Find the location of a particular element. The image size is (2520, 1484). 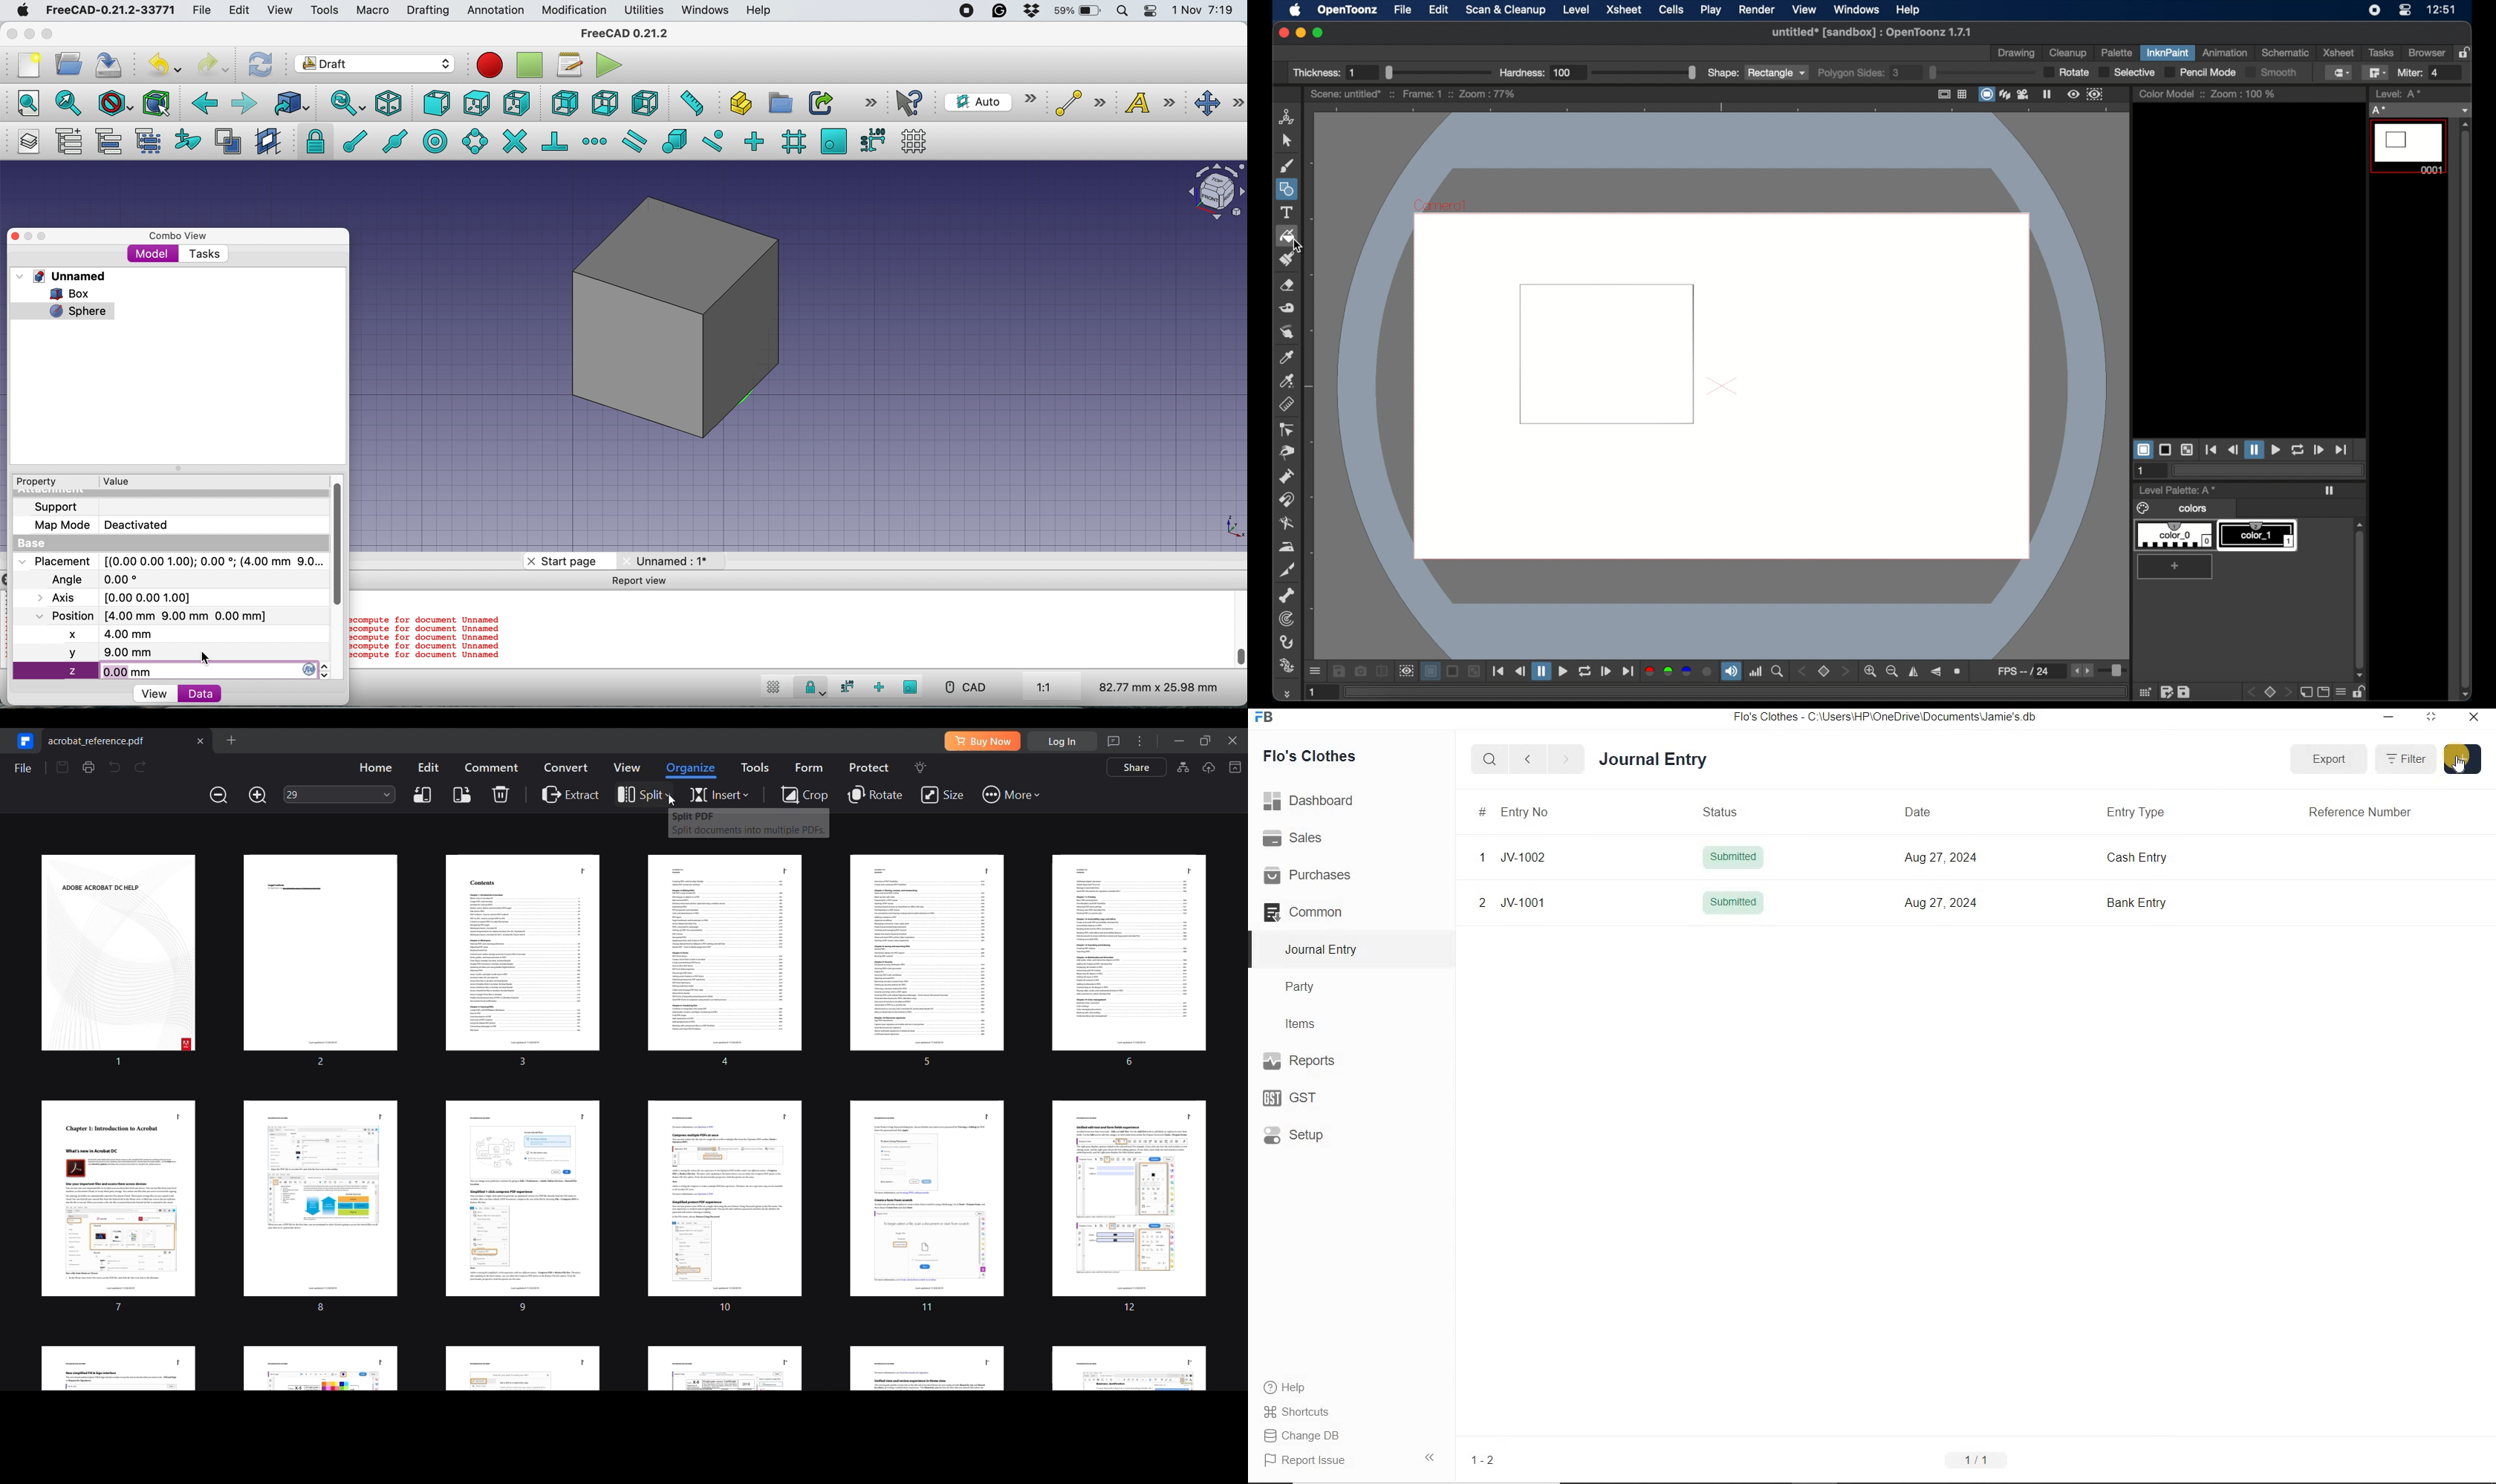

polyline fill tool is located at coordinates (2375, 72).